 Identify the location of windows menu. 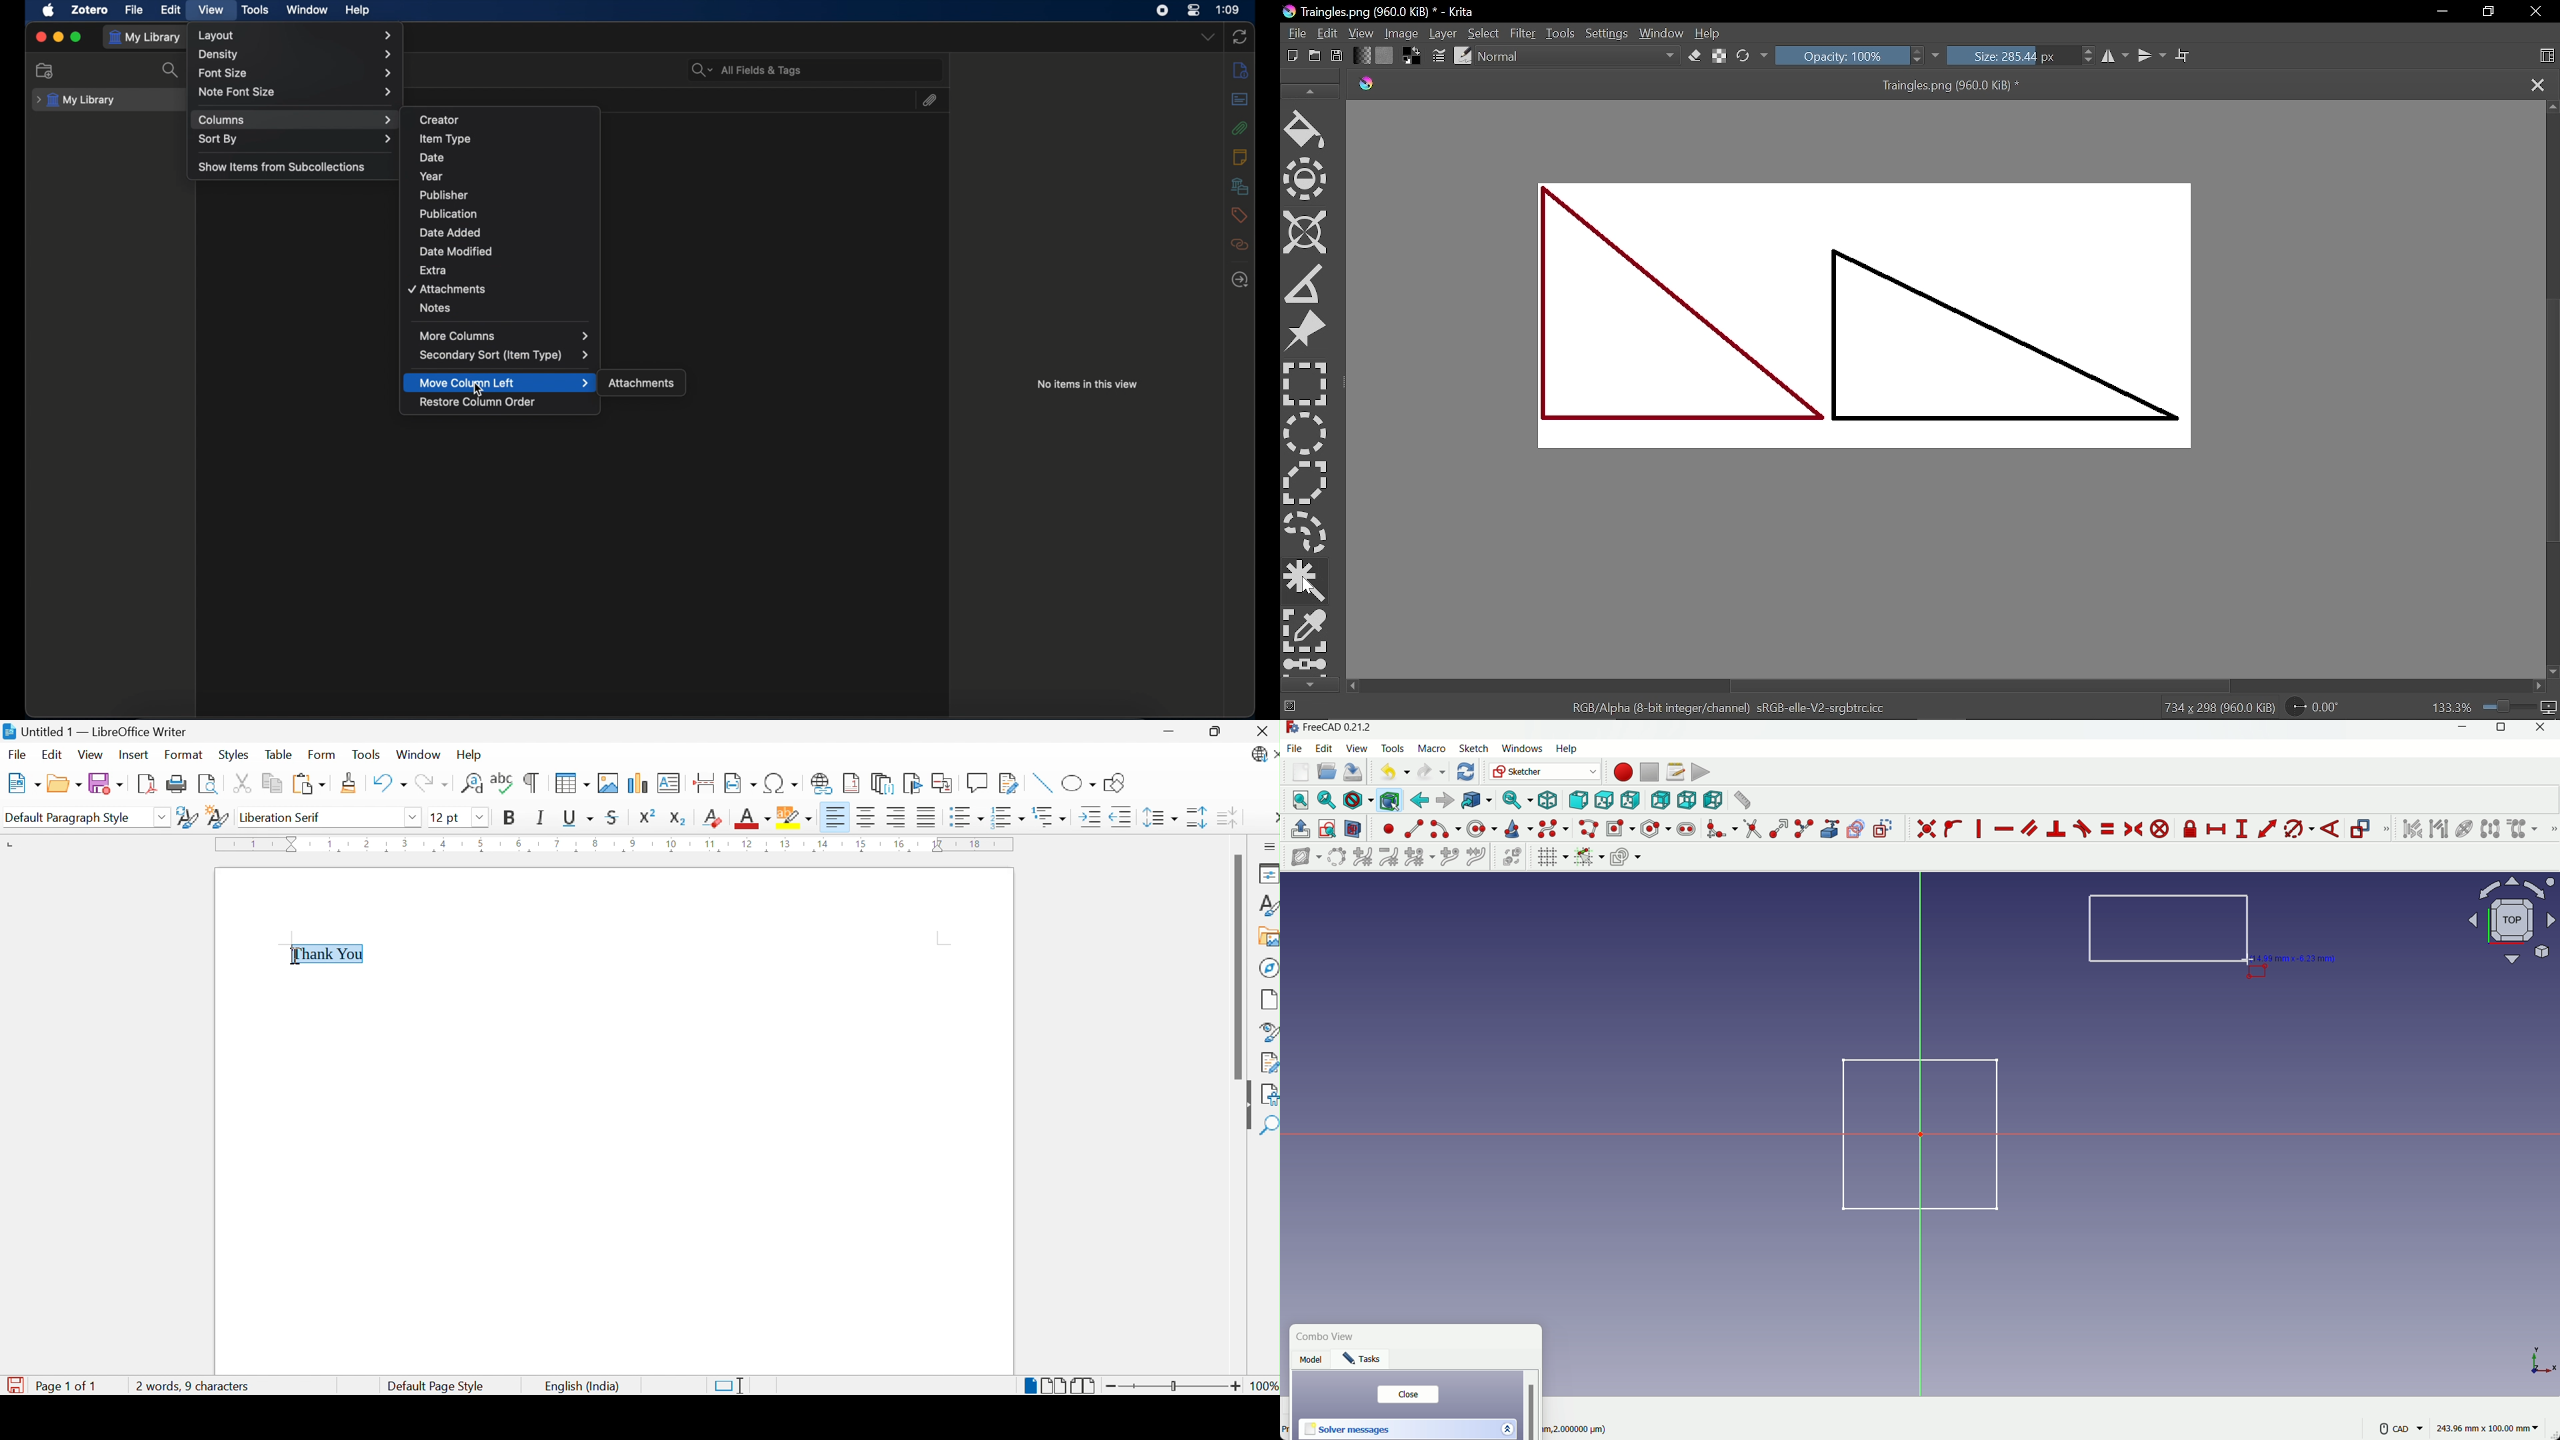
(1521, 749).